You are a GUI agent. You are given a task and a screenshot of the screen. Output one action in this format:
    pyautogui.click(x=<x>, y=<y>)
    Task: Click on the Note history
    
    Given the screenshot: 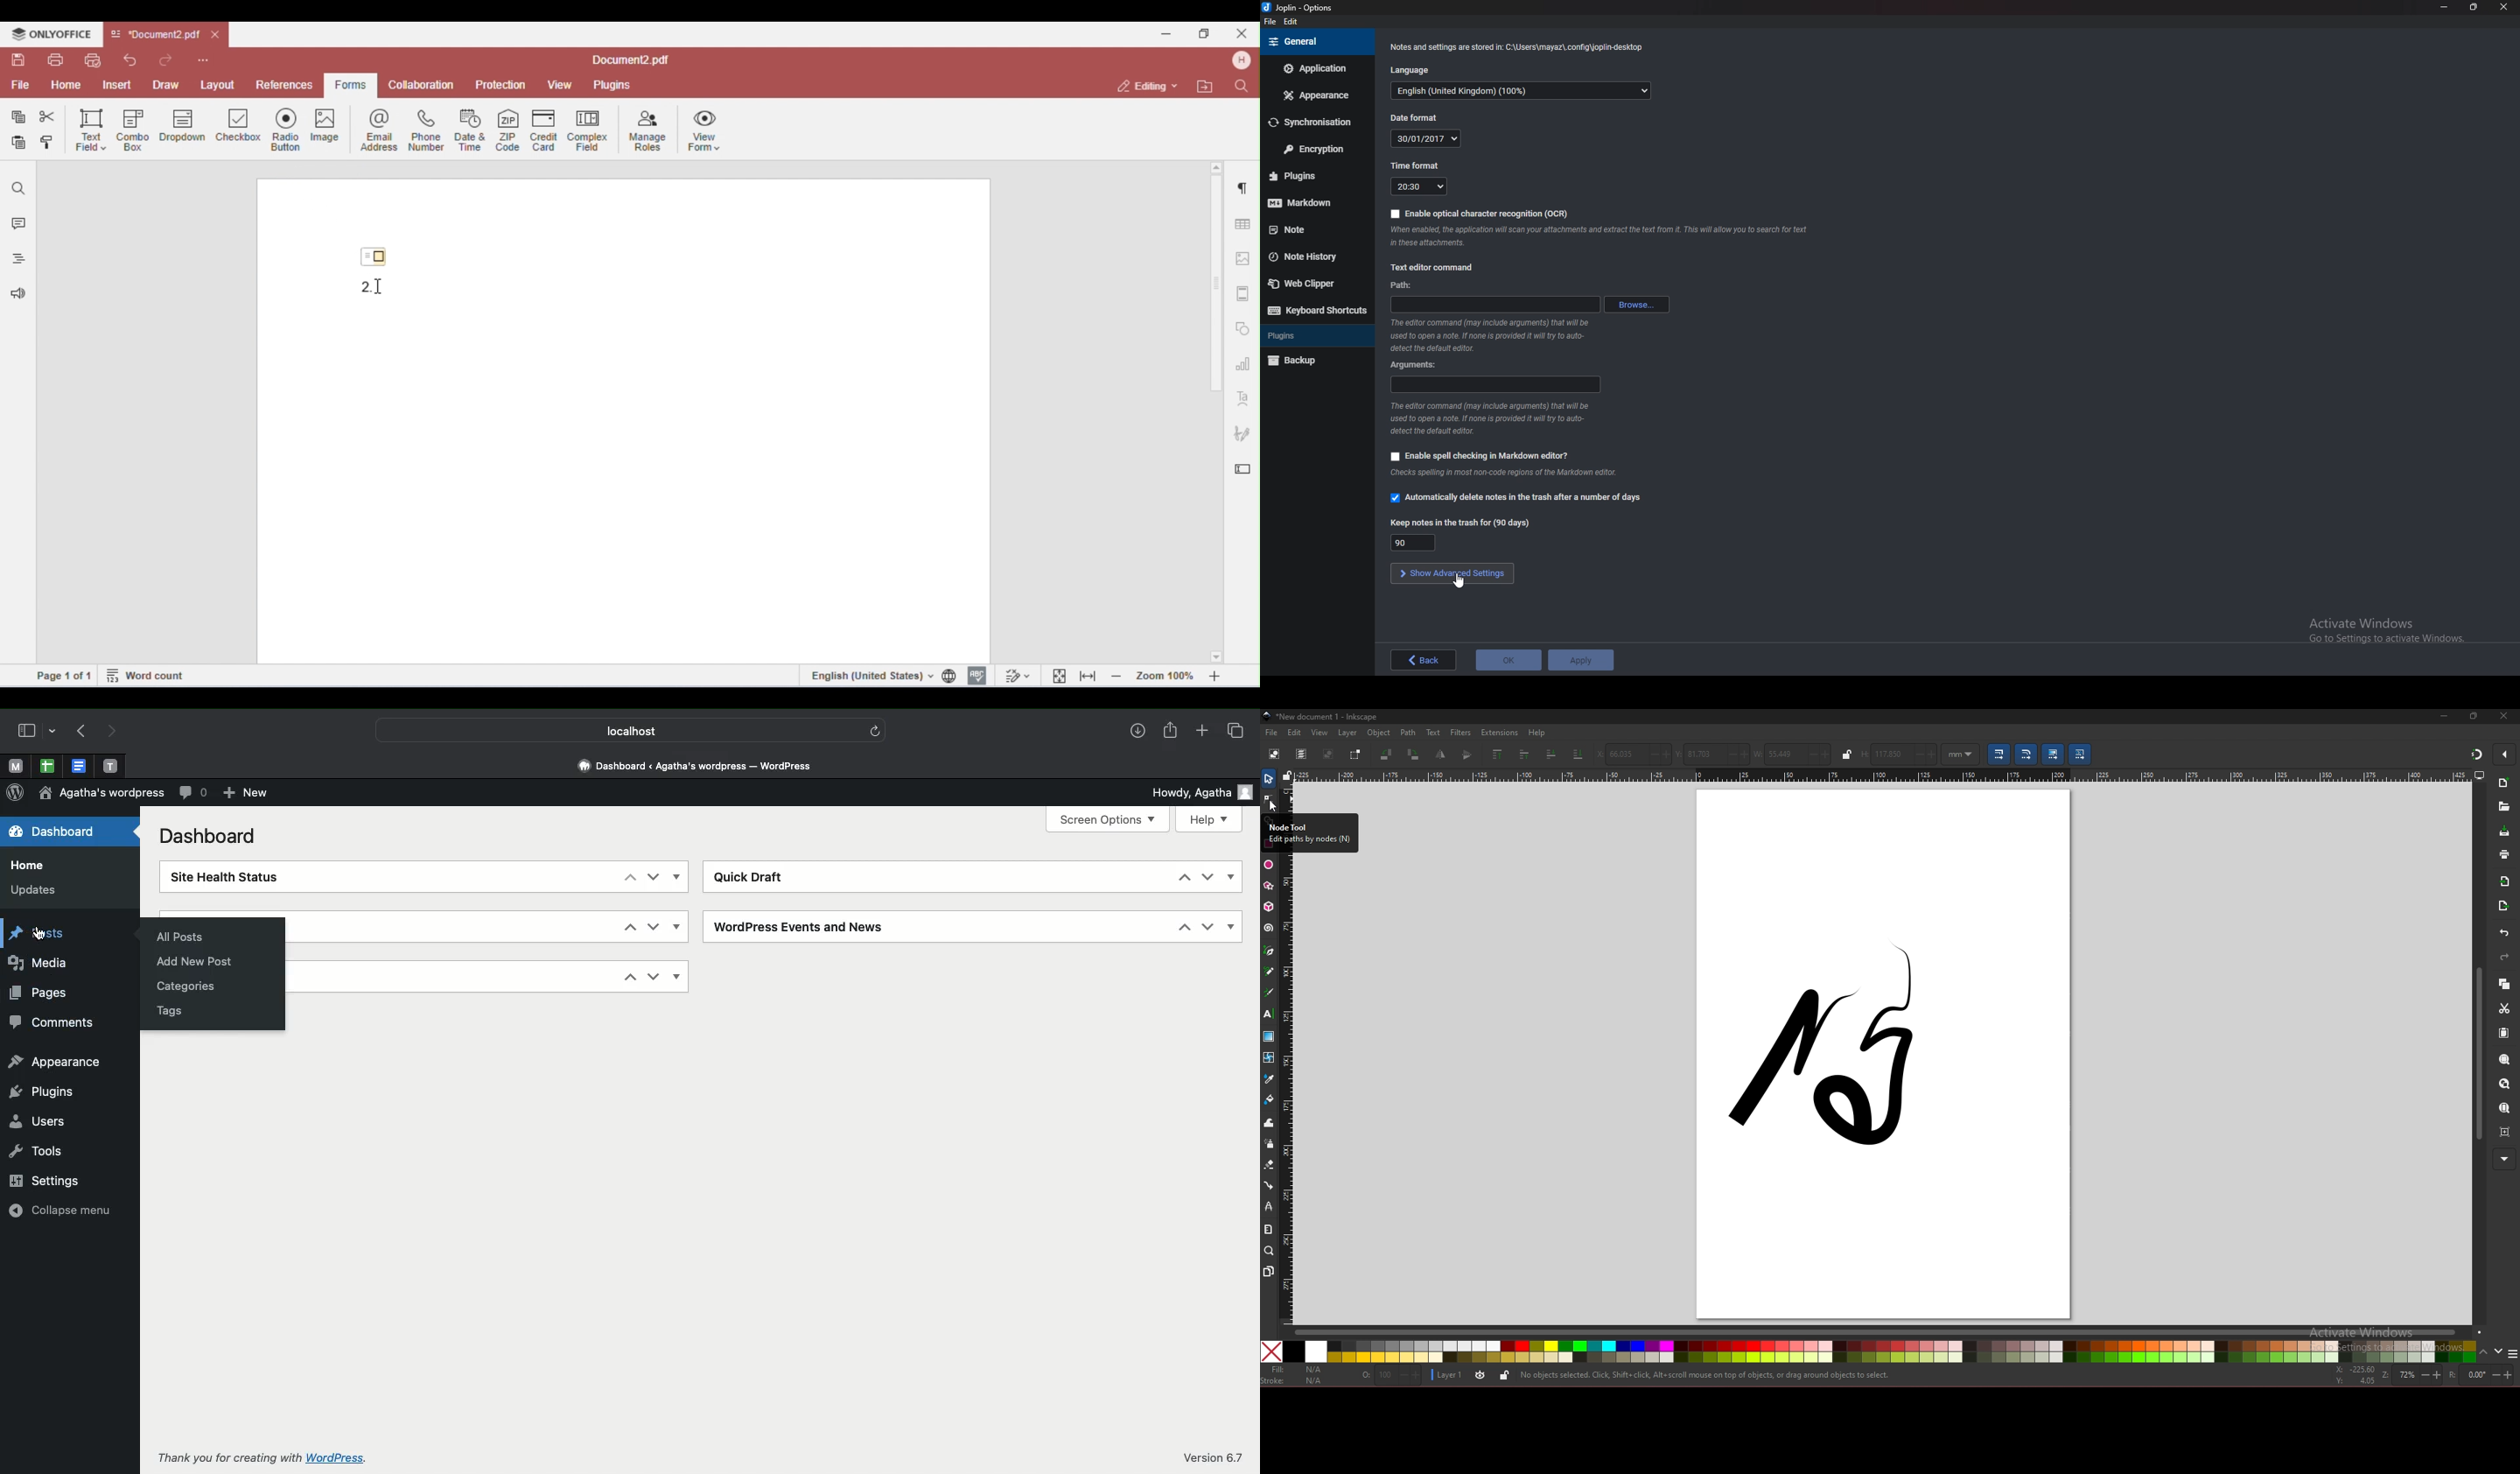 What is the action you would take?
    pyautogui.click(x=1315, y=255)
    